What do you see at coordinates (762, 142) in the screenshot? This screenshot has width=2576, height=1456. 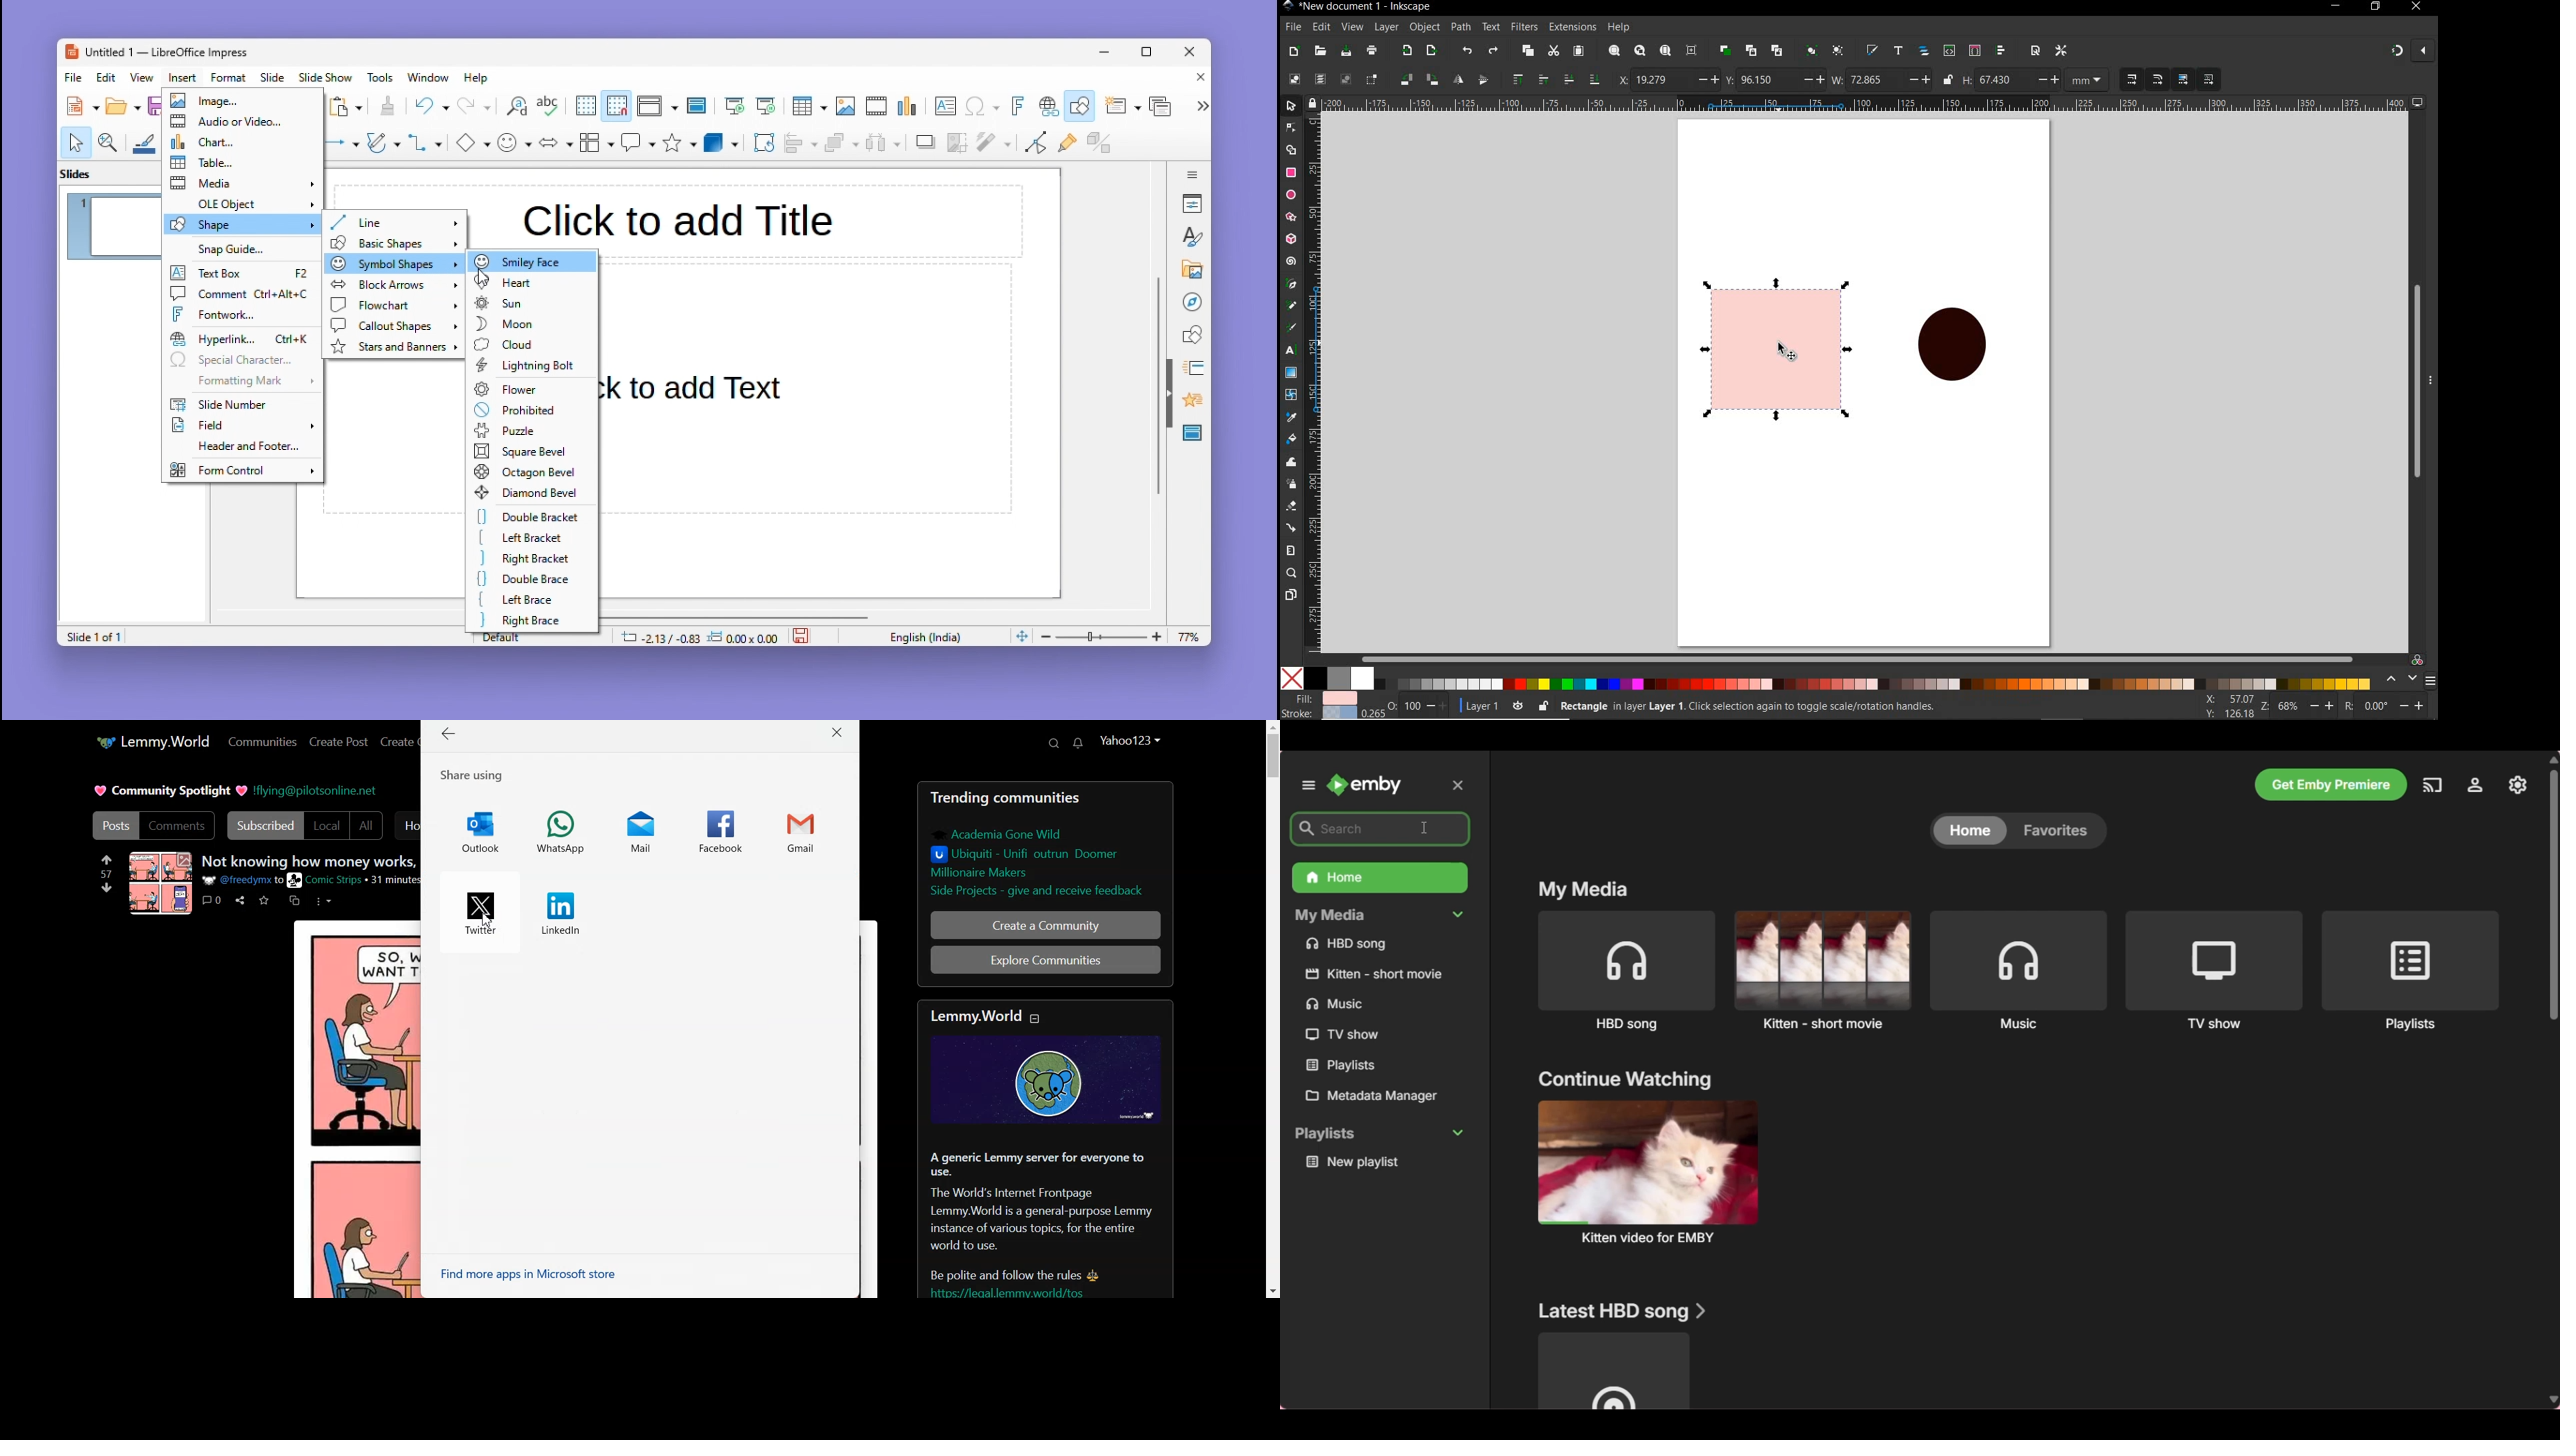 I see `Rotate` at bounding box center [762, 142].